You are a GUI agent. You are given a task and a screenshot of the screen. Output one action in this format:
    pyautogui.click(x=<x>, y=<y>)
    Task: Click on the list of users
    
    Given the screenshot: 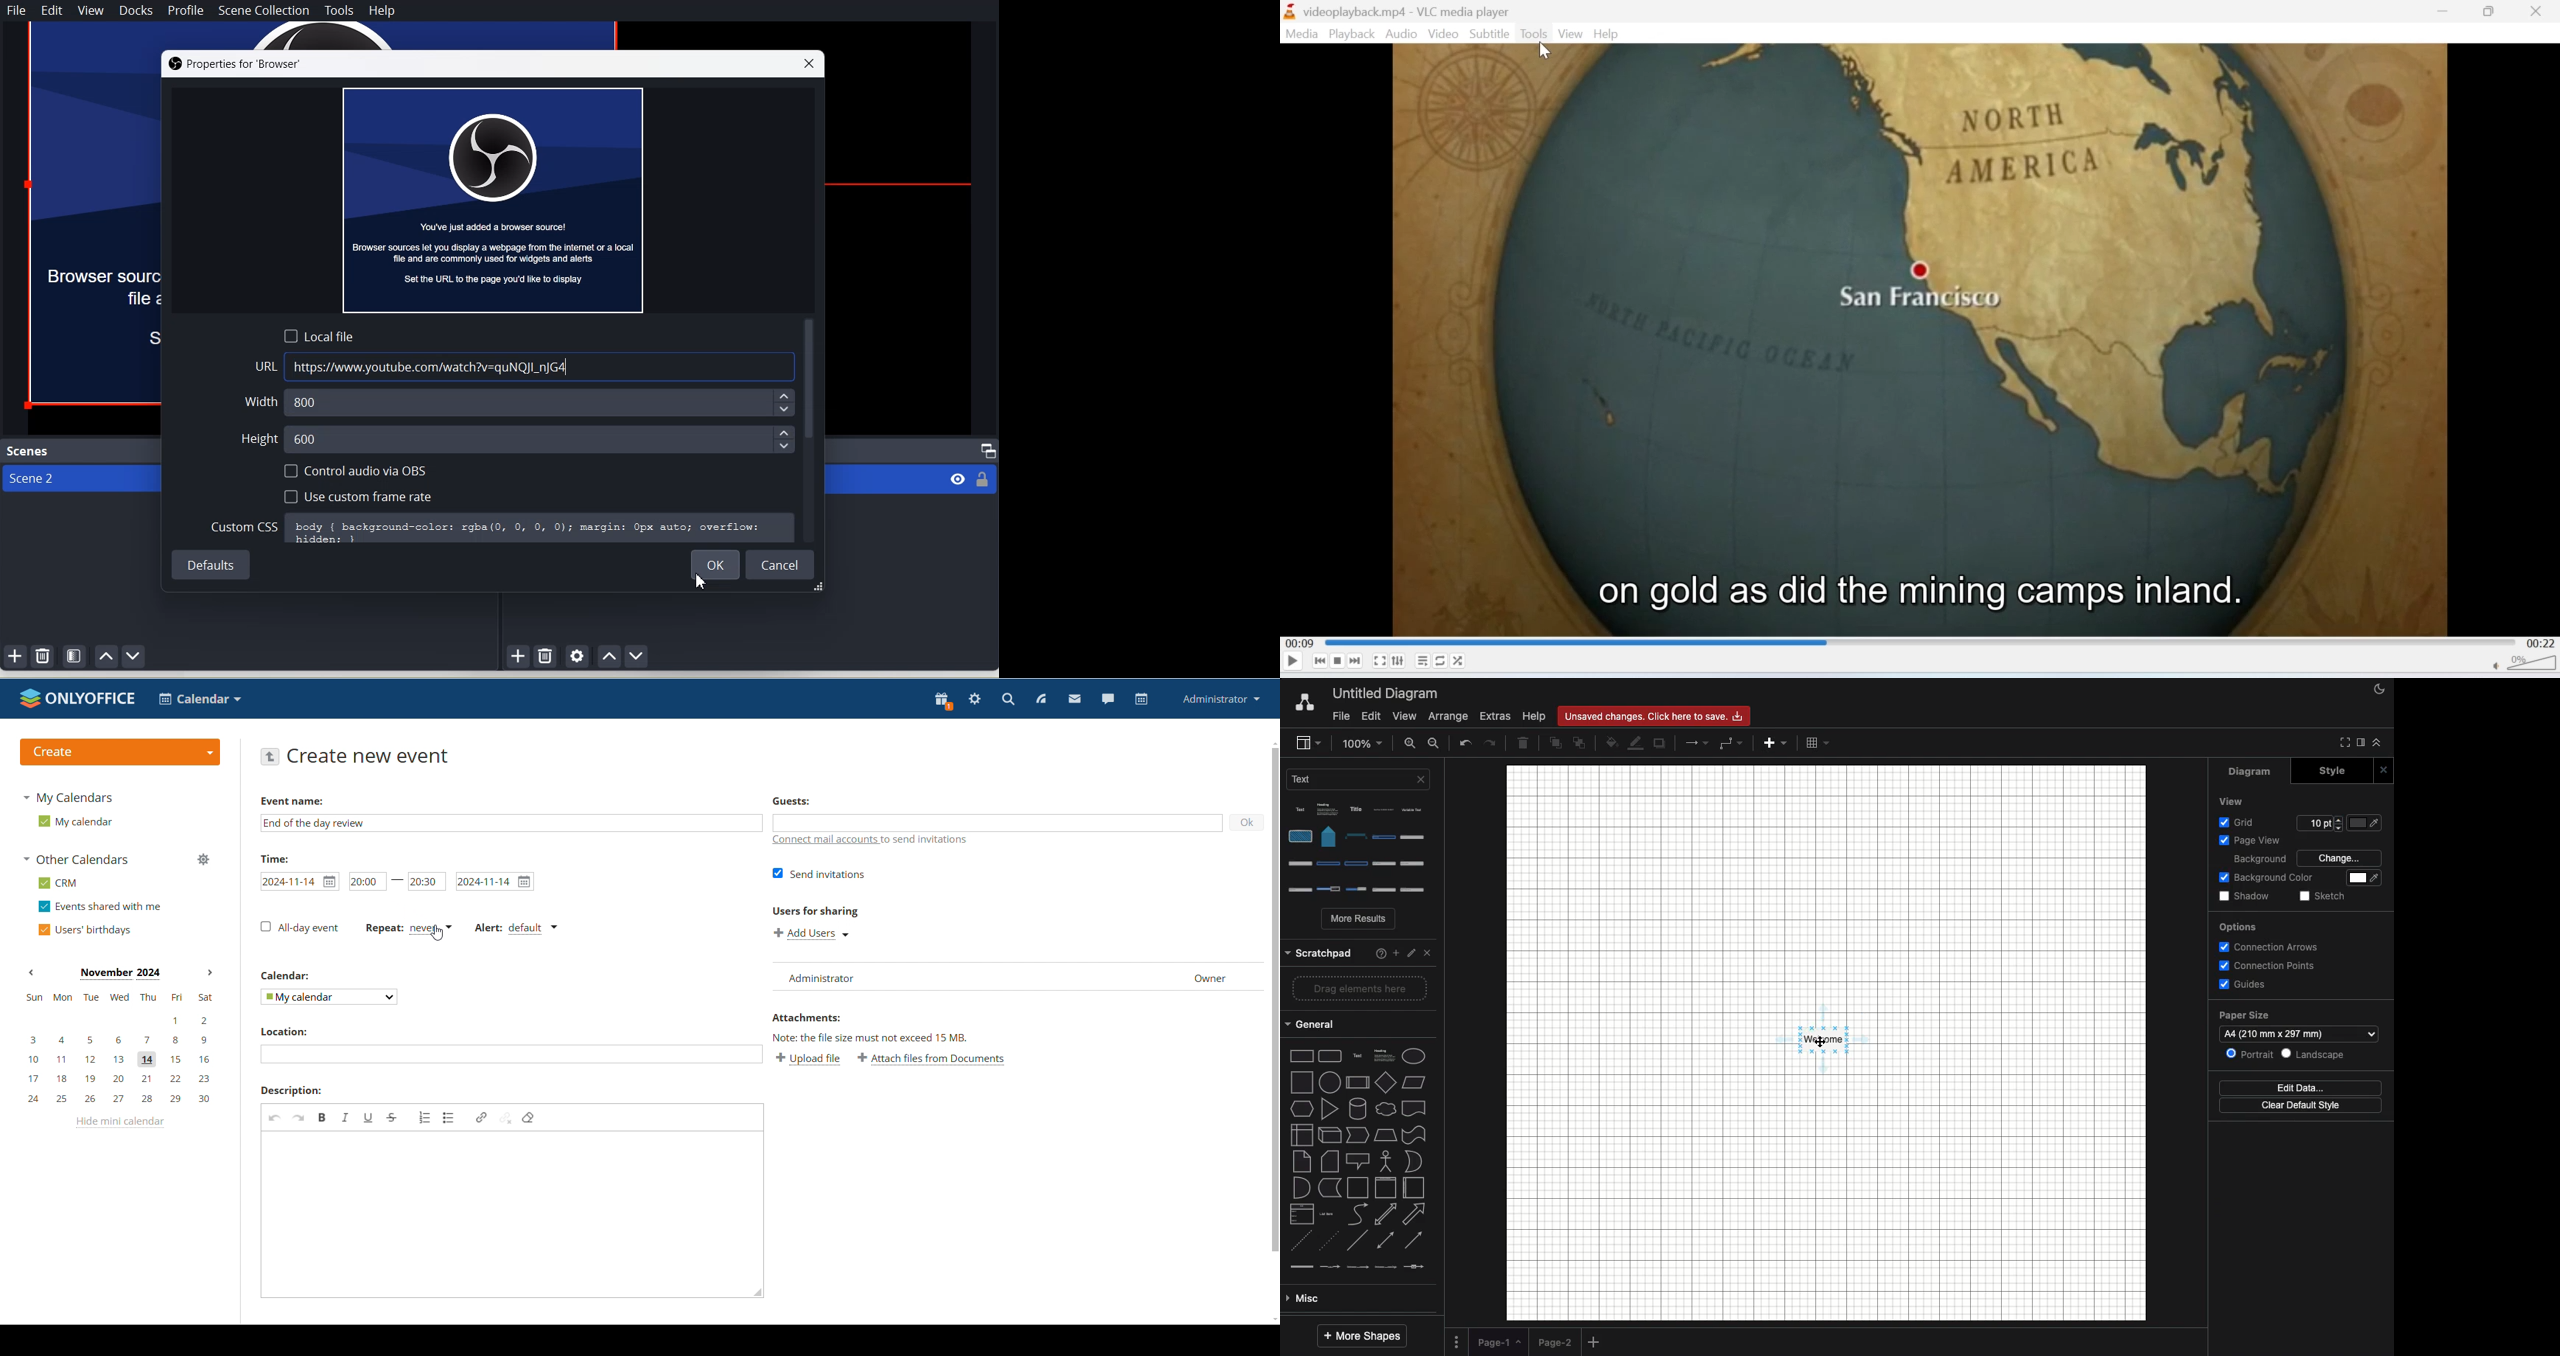 What is the action you would take?
    pyautogui.click(x=925, y=977)
    